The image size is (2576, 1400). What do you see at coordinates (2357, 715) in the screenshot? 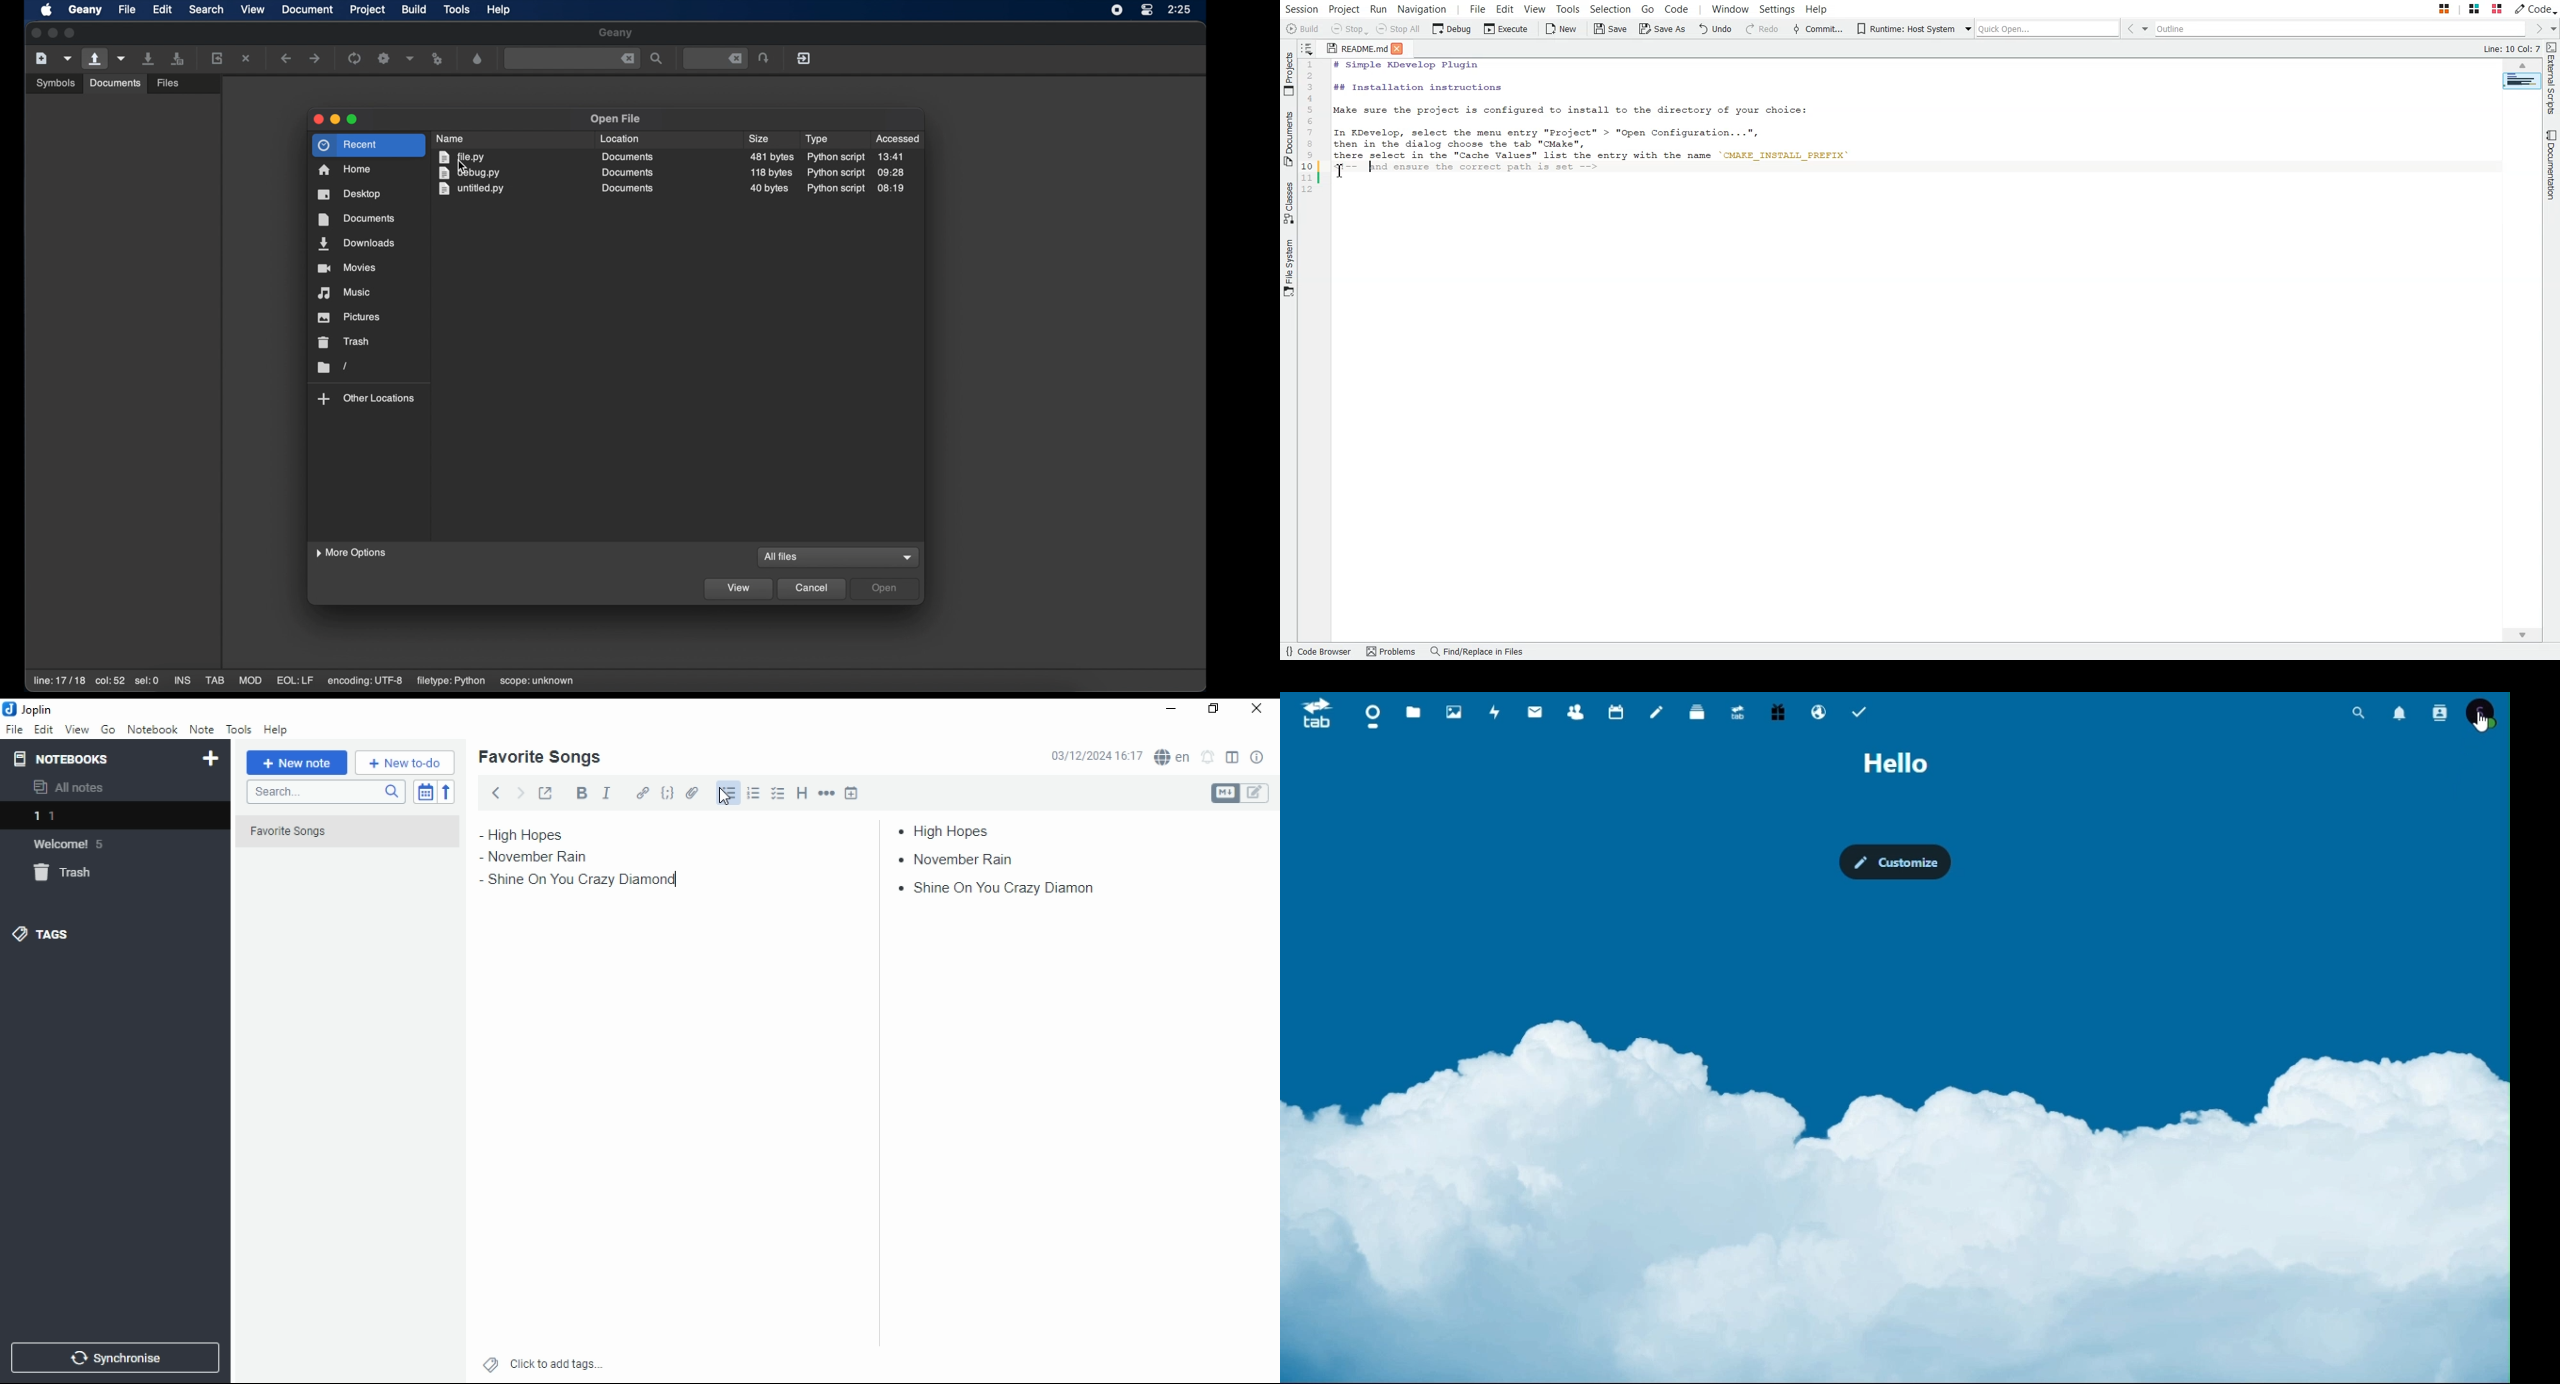
I see `Search` at bounding box center [2357, 715].